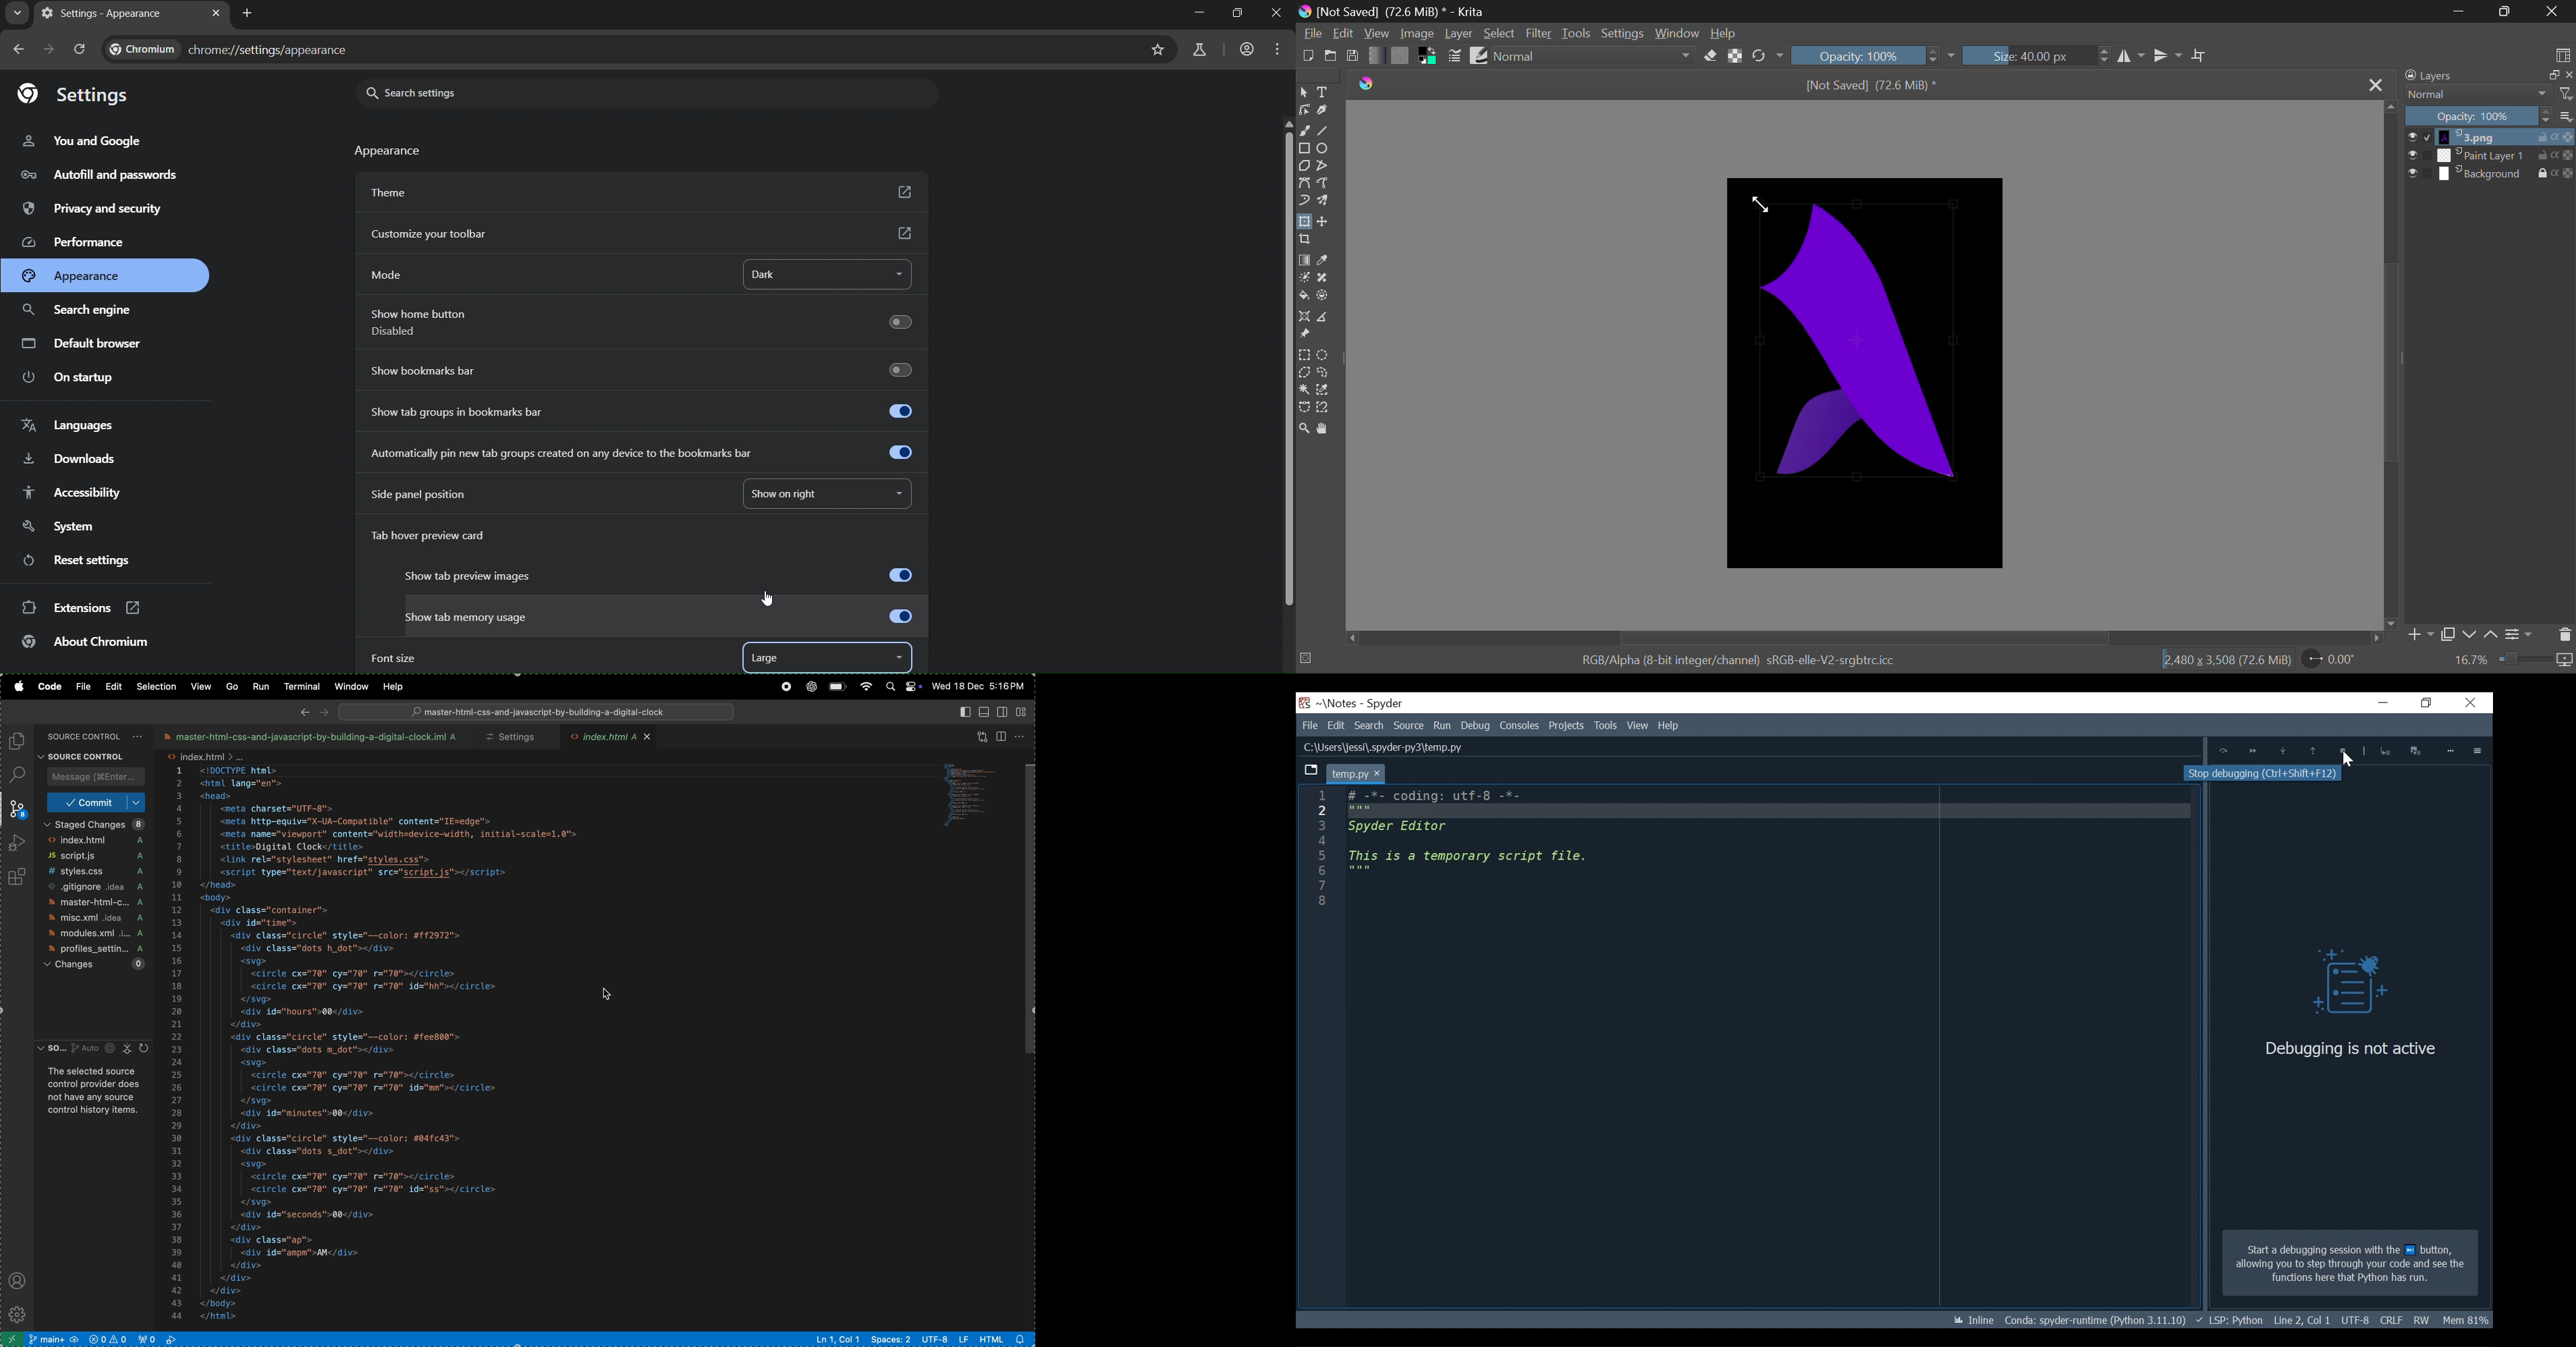  What do you see at coordinates (1670, 725) in the screenshot?
I see `Help` at bounding box center [1670, 725].